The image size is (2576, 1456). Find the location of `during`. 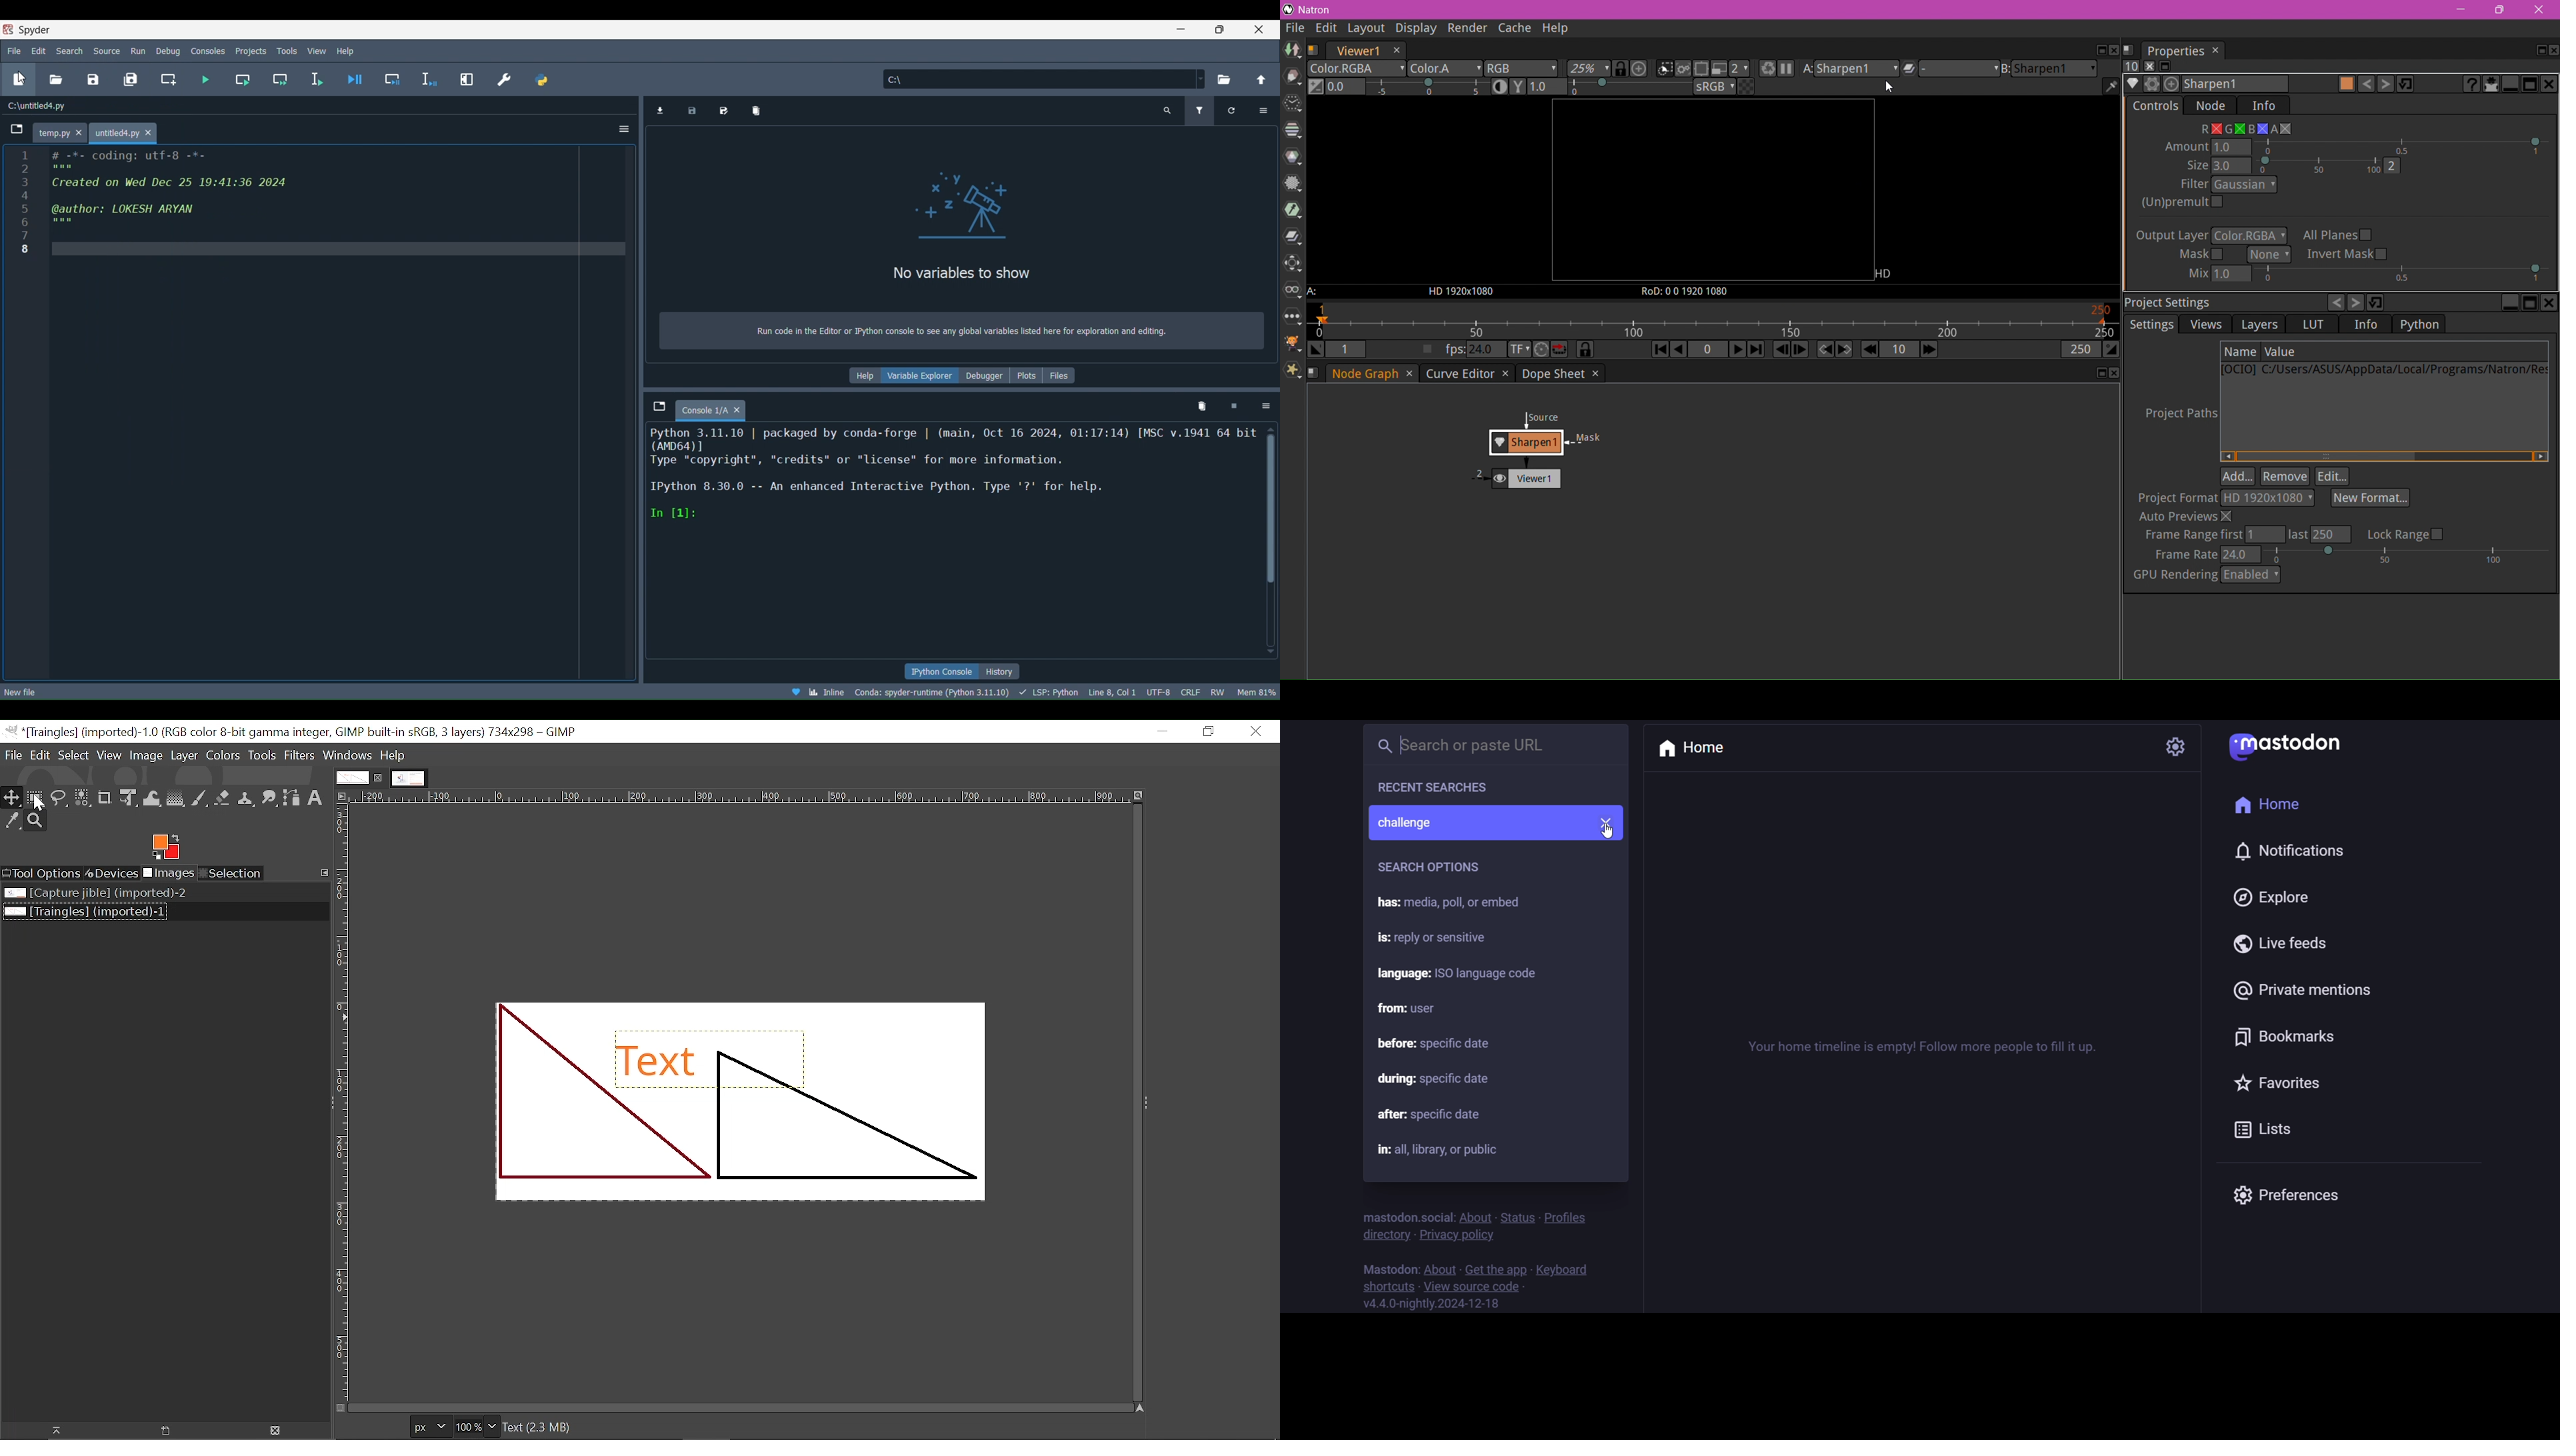

during is located at coordinates (1440, 1079).